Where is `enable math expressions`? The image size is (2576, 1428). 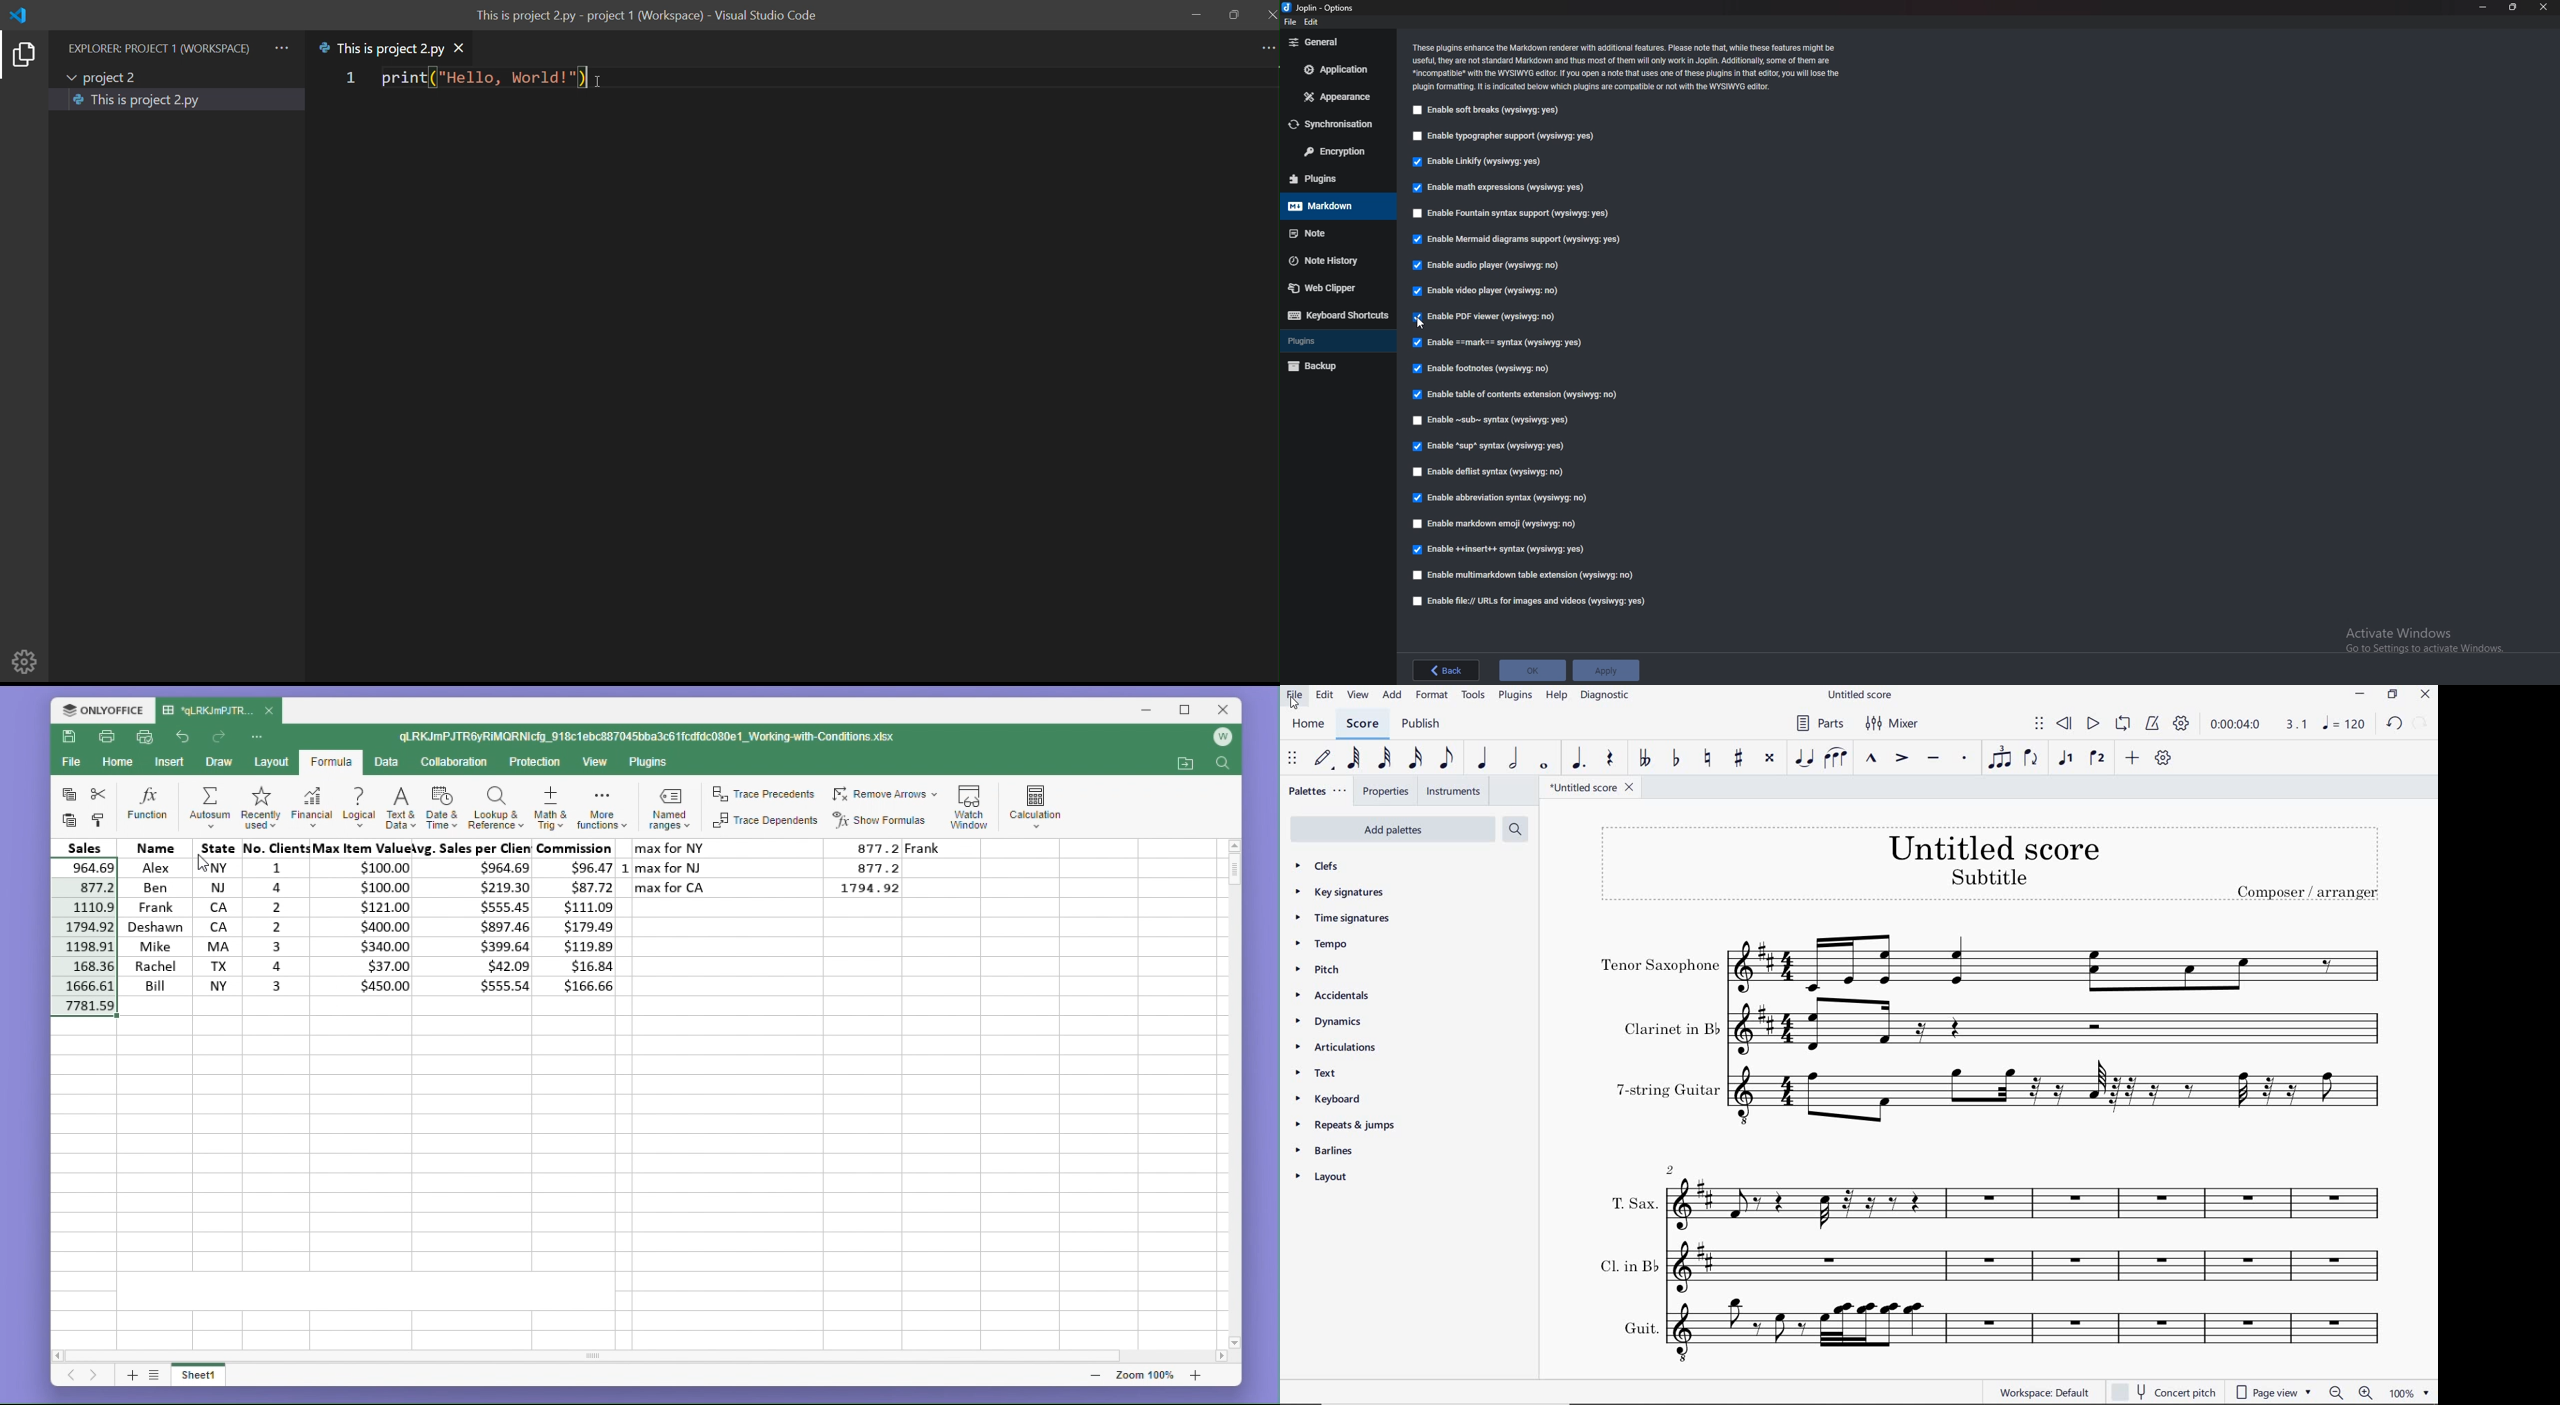 enable math expressions is located at coordinates (1501, 189).